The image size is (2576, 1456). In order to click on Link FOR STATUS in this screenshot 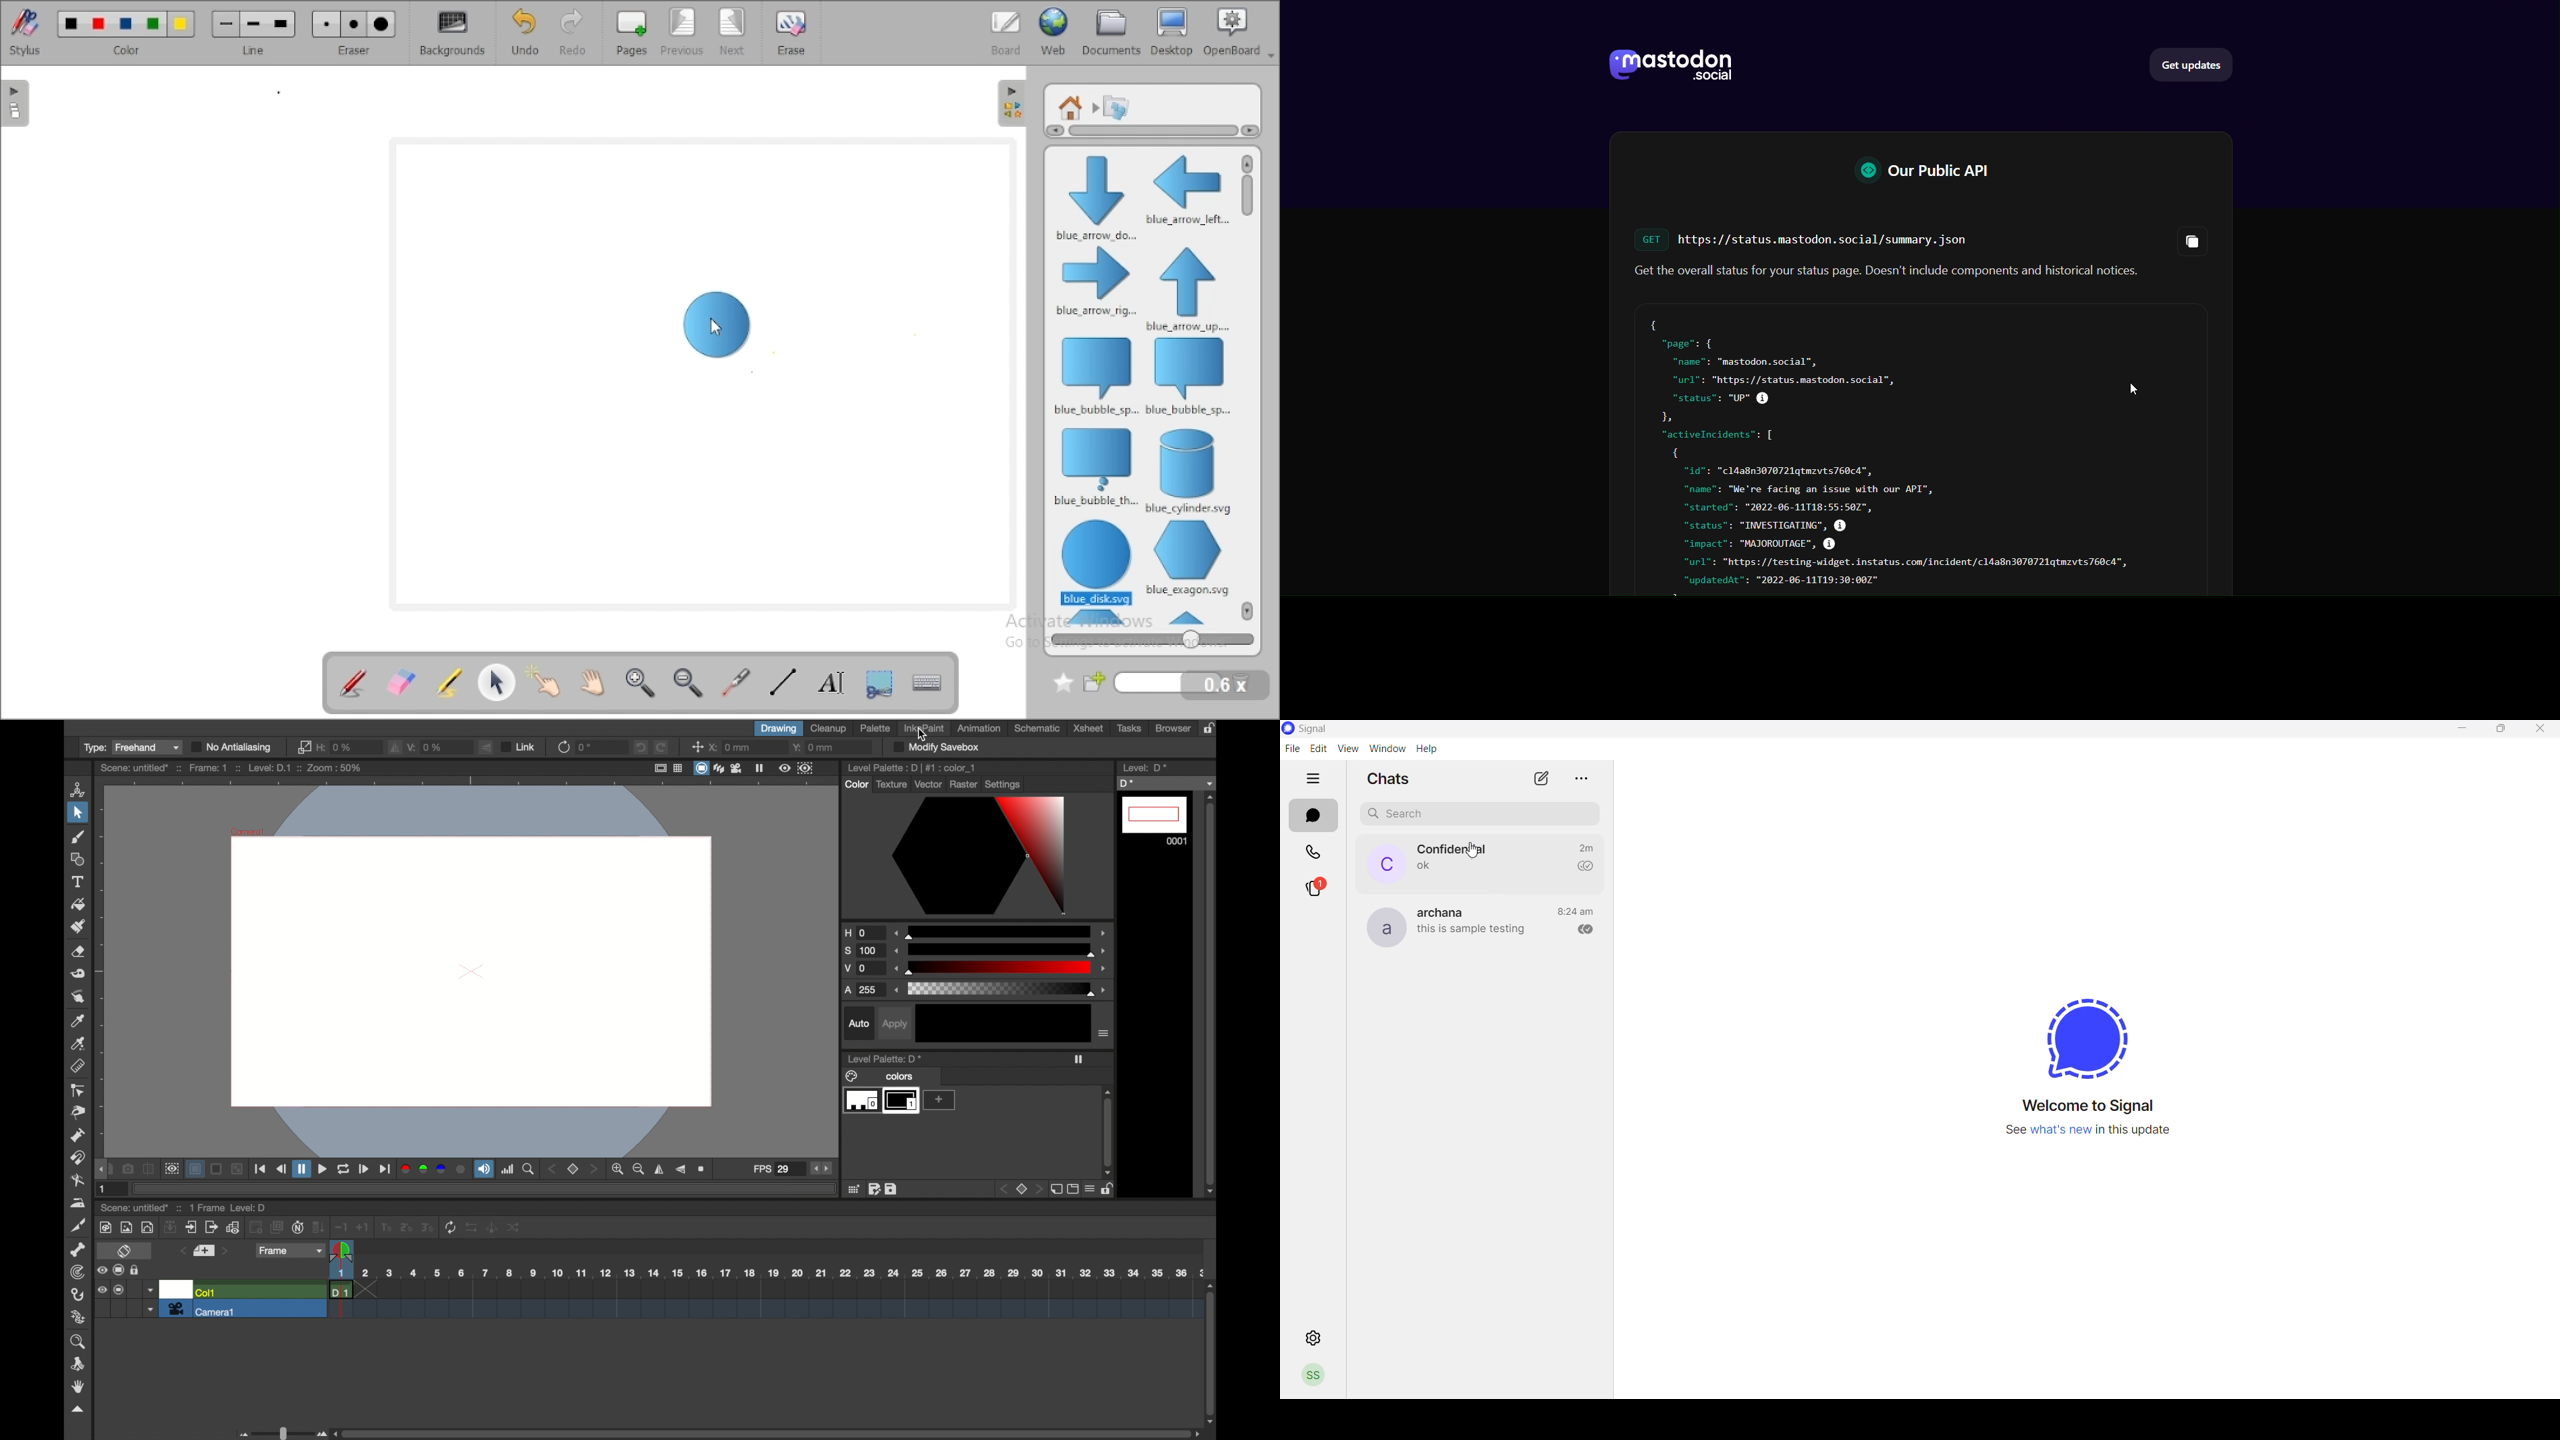, I will do `click(1813, 239)`.